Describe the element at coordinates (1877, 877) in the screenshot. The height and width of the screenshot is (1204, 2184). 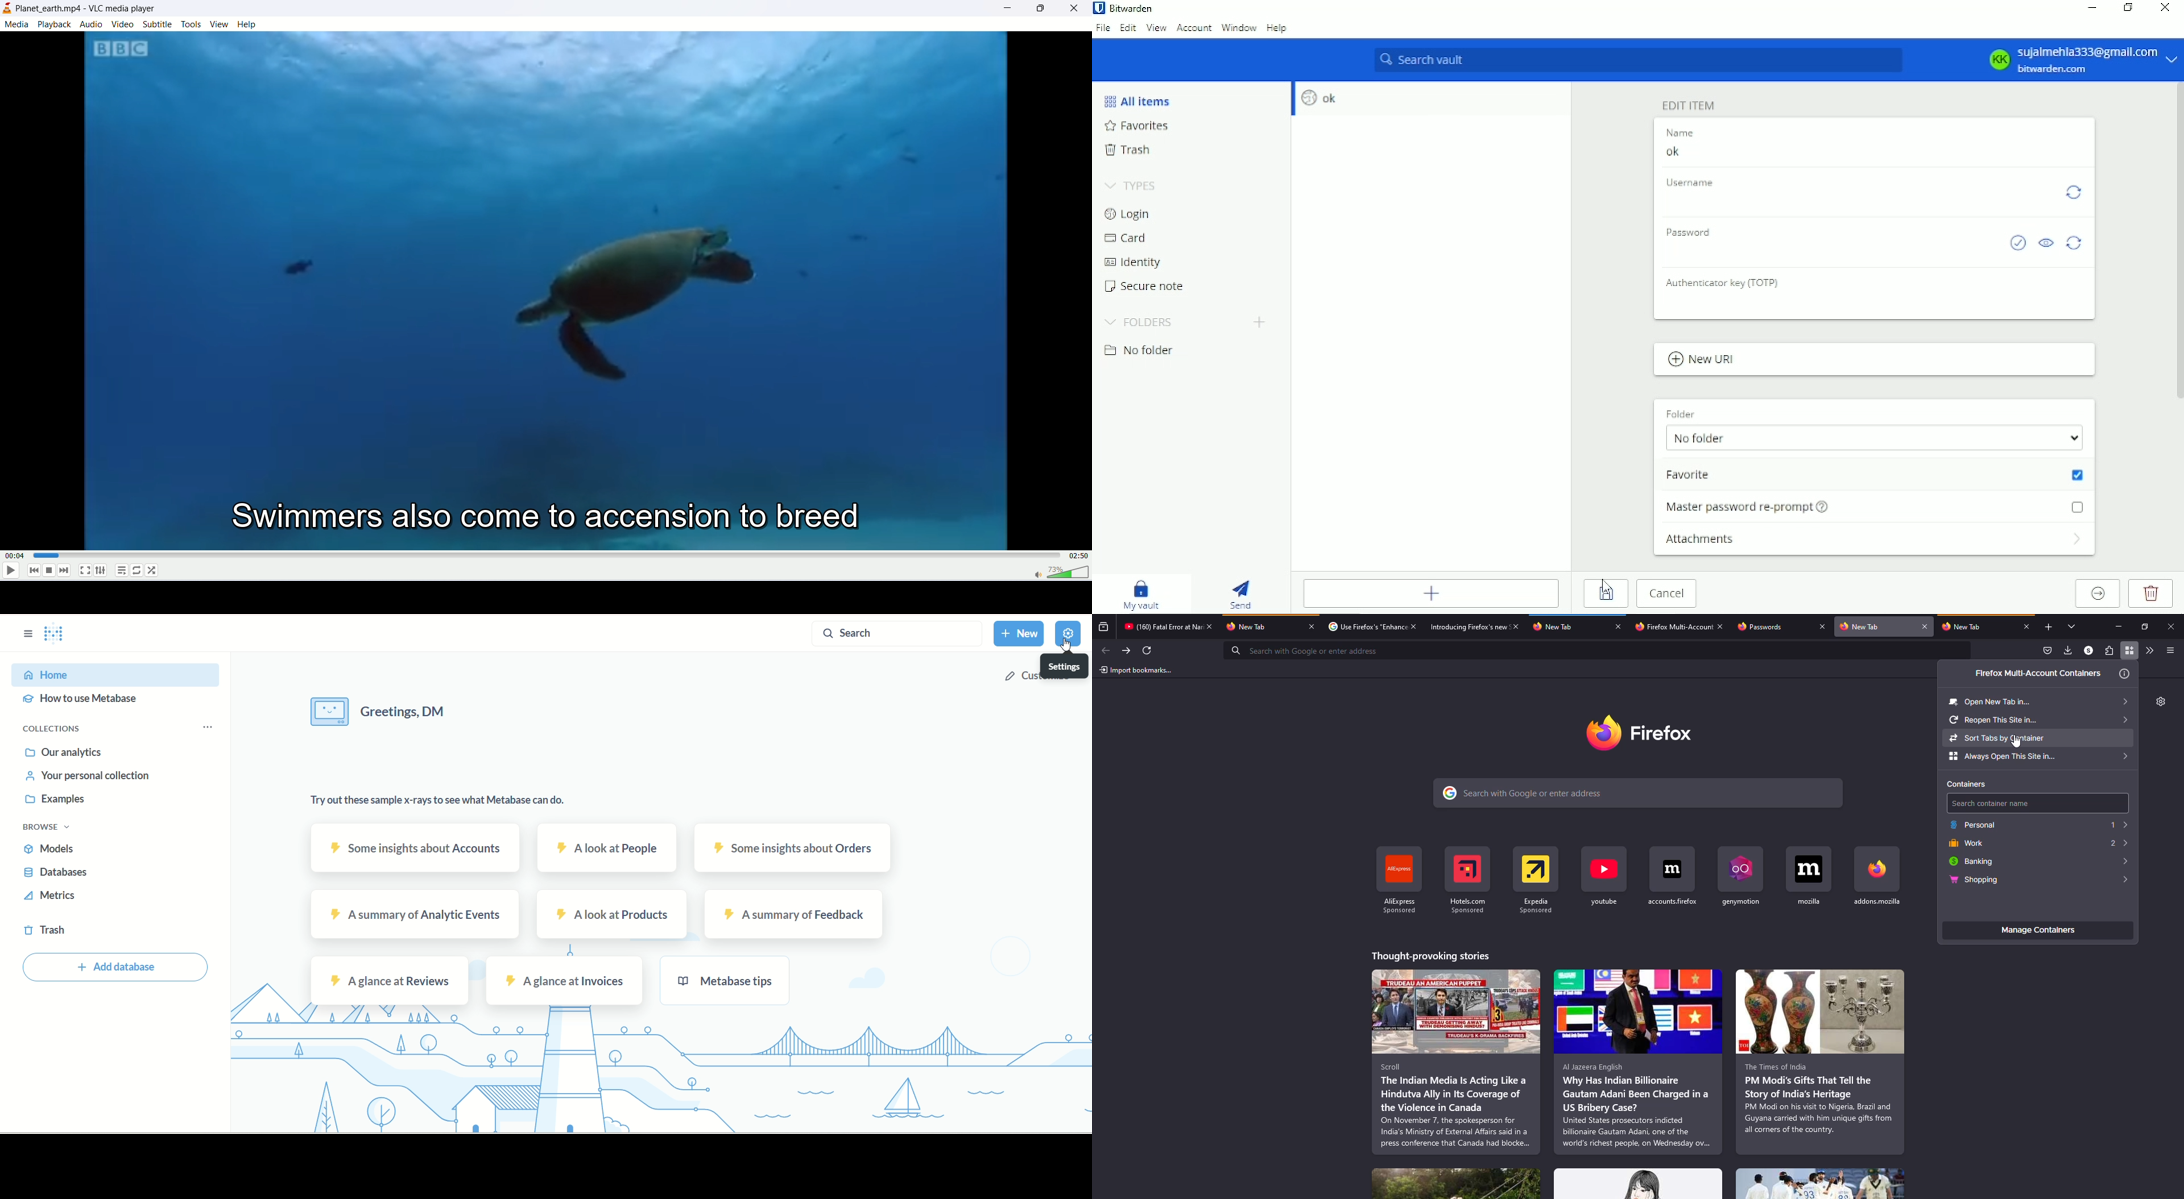
I see `shortcut` at that location.